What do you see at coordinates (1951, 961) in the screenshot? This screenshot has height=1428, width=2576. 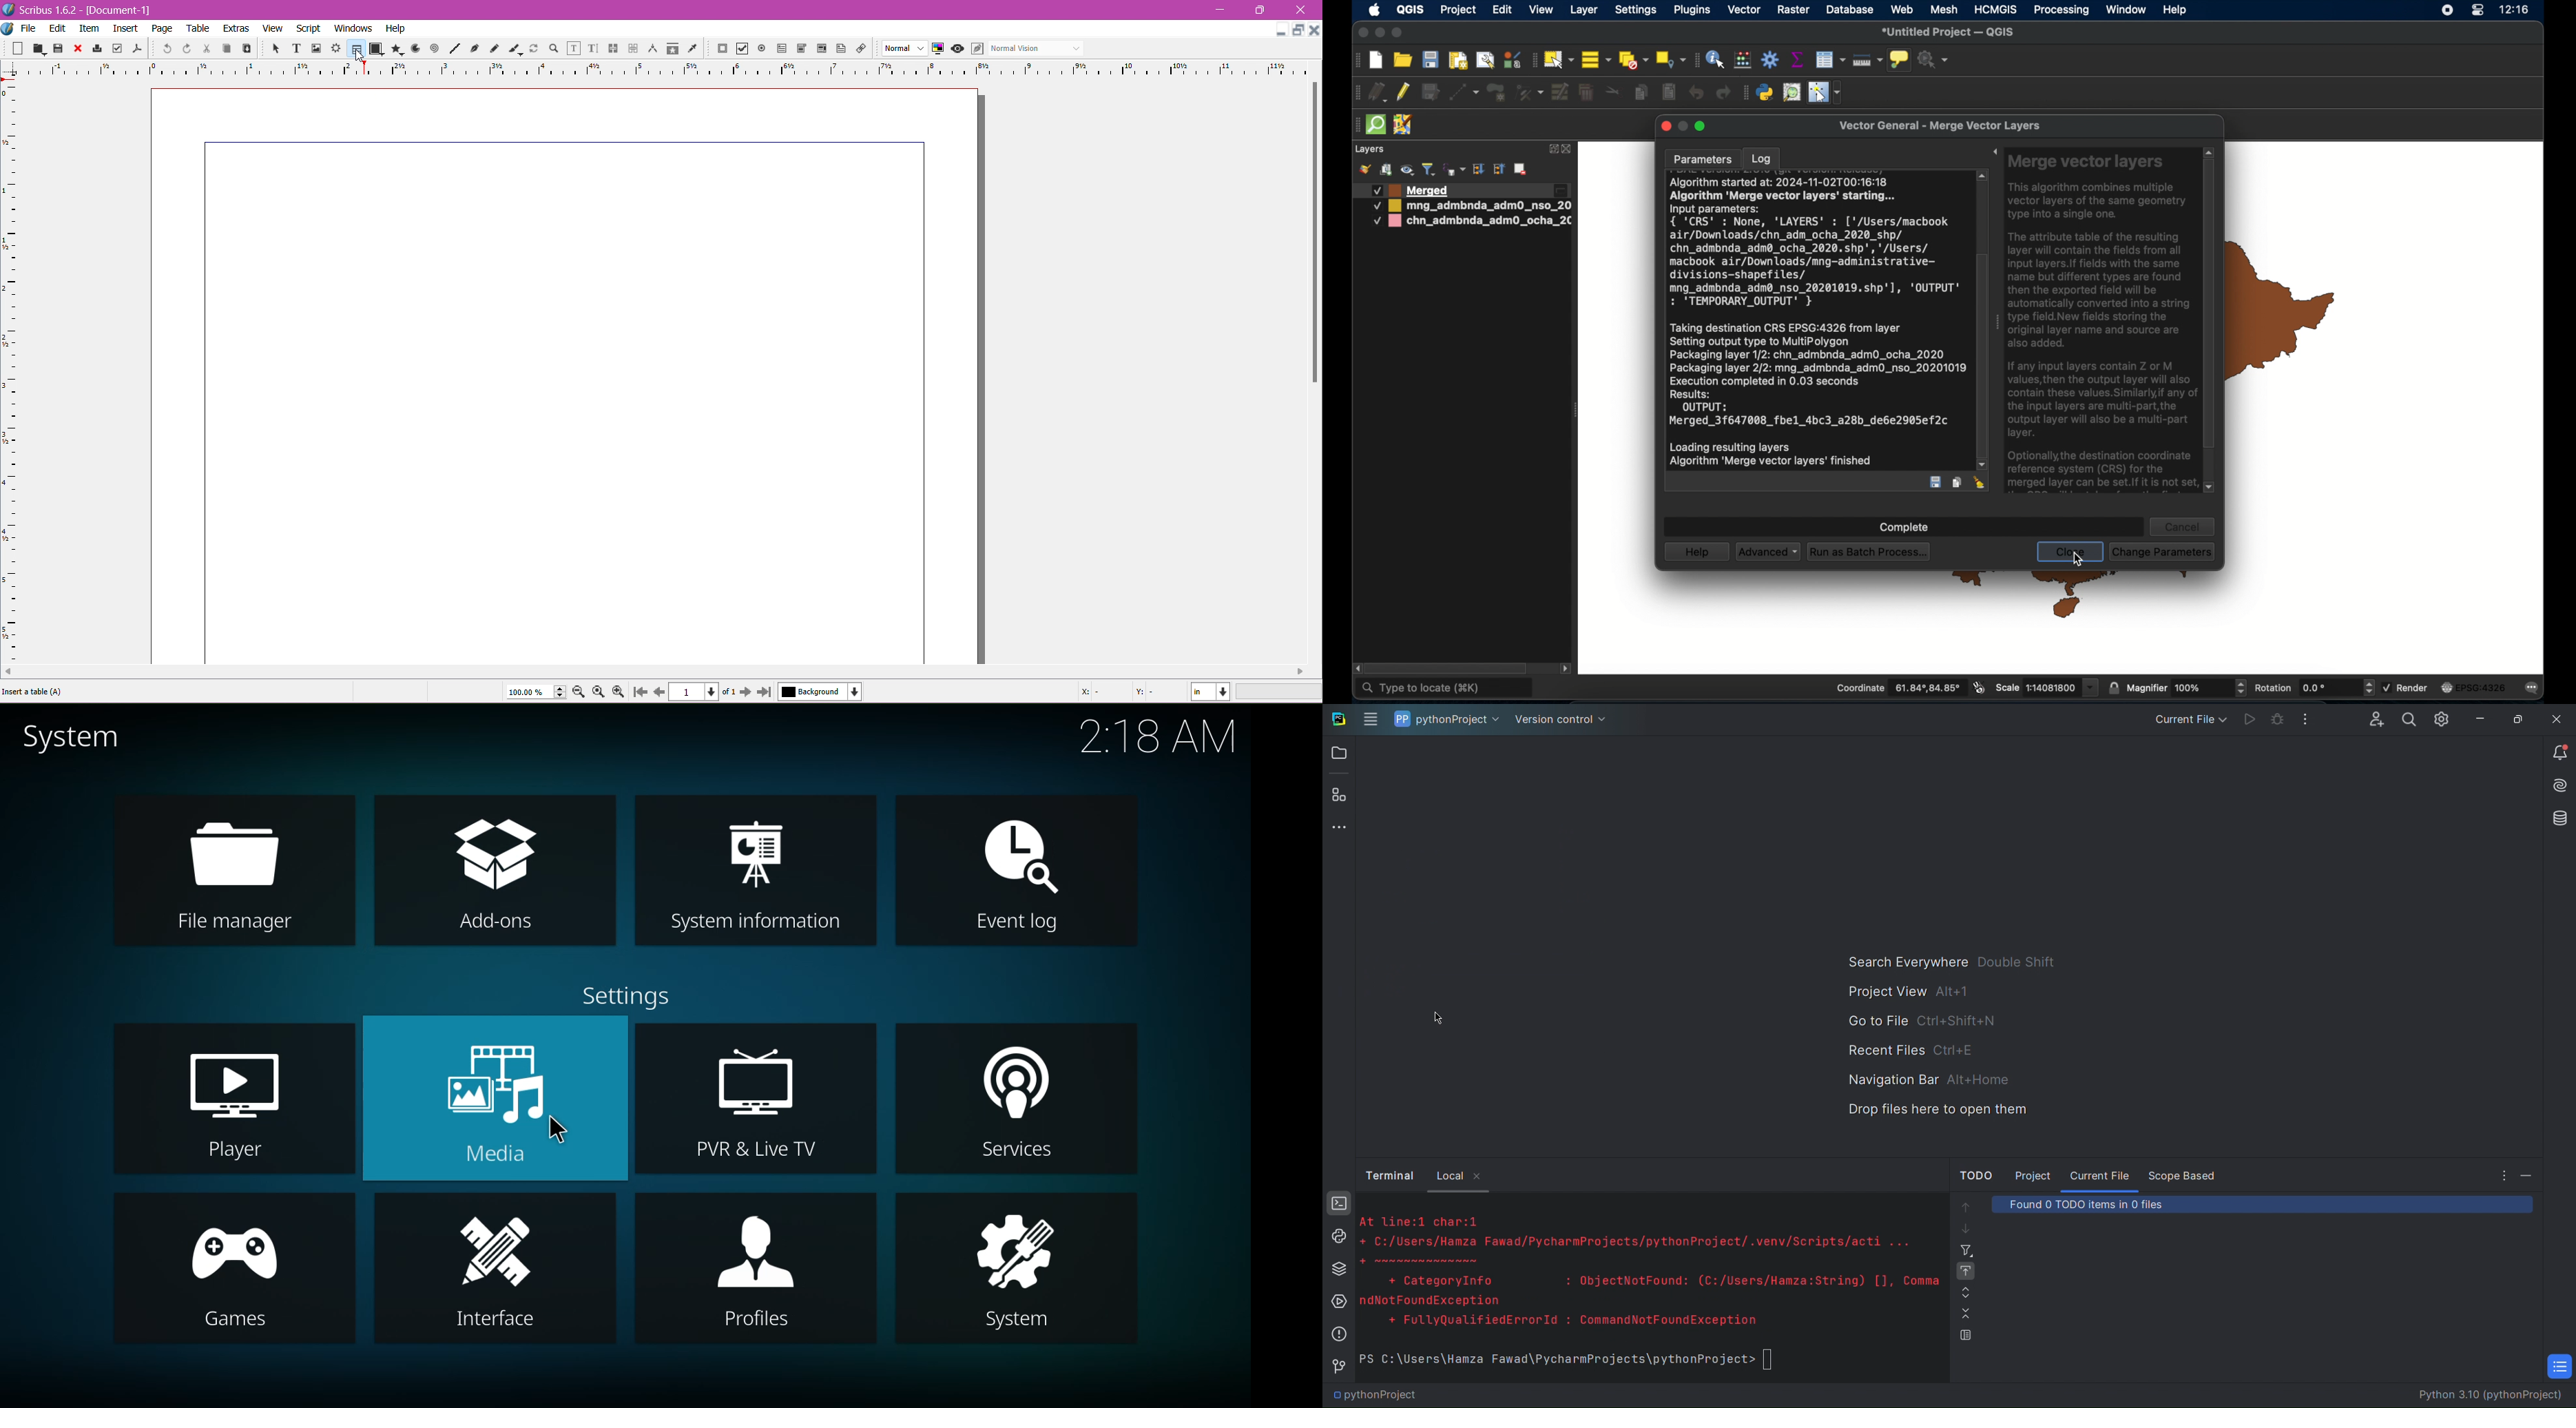 I see `Search Everywhere` at bounding box center [1951, 961].